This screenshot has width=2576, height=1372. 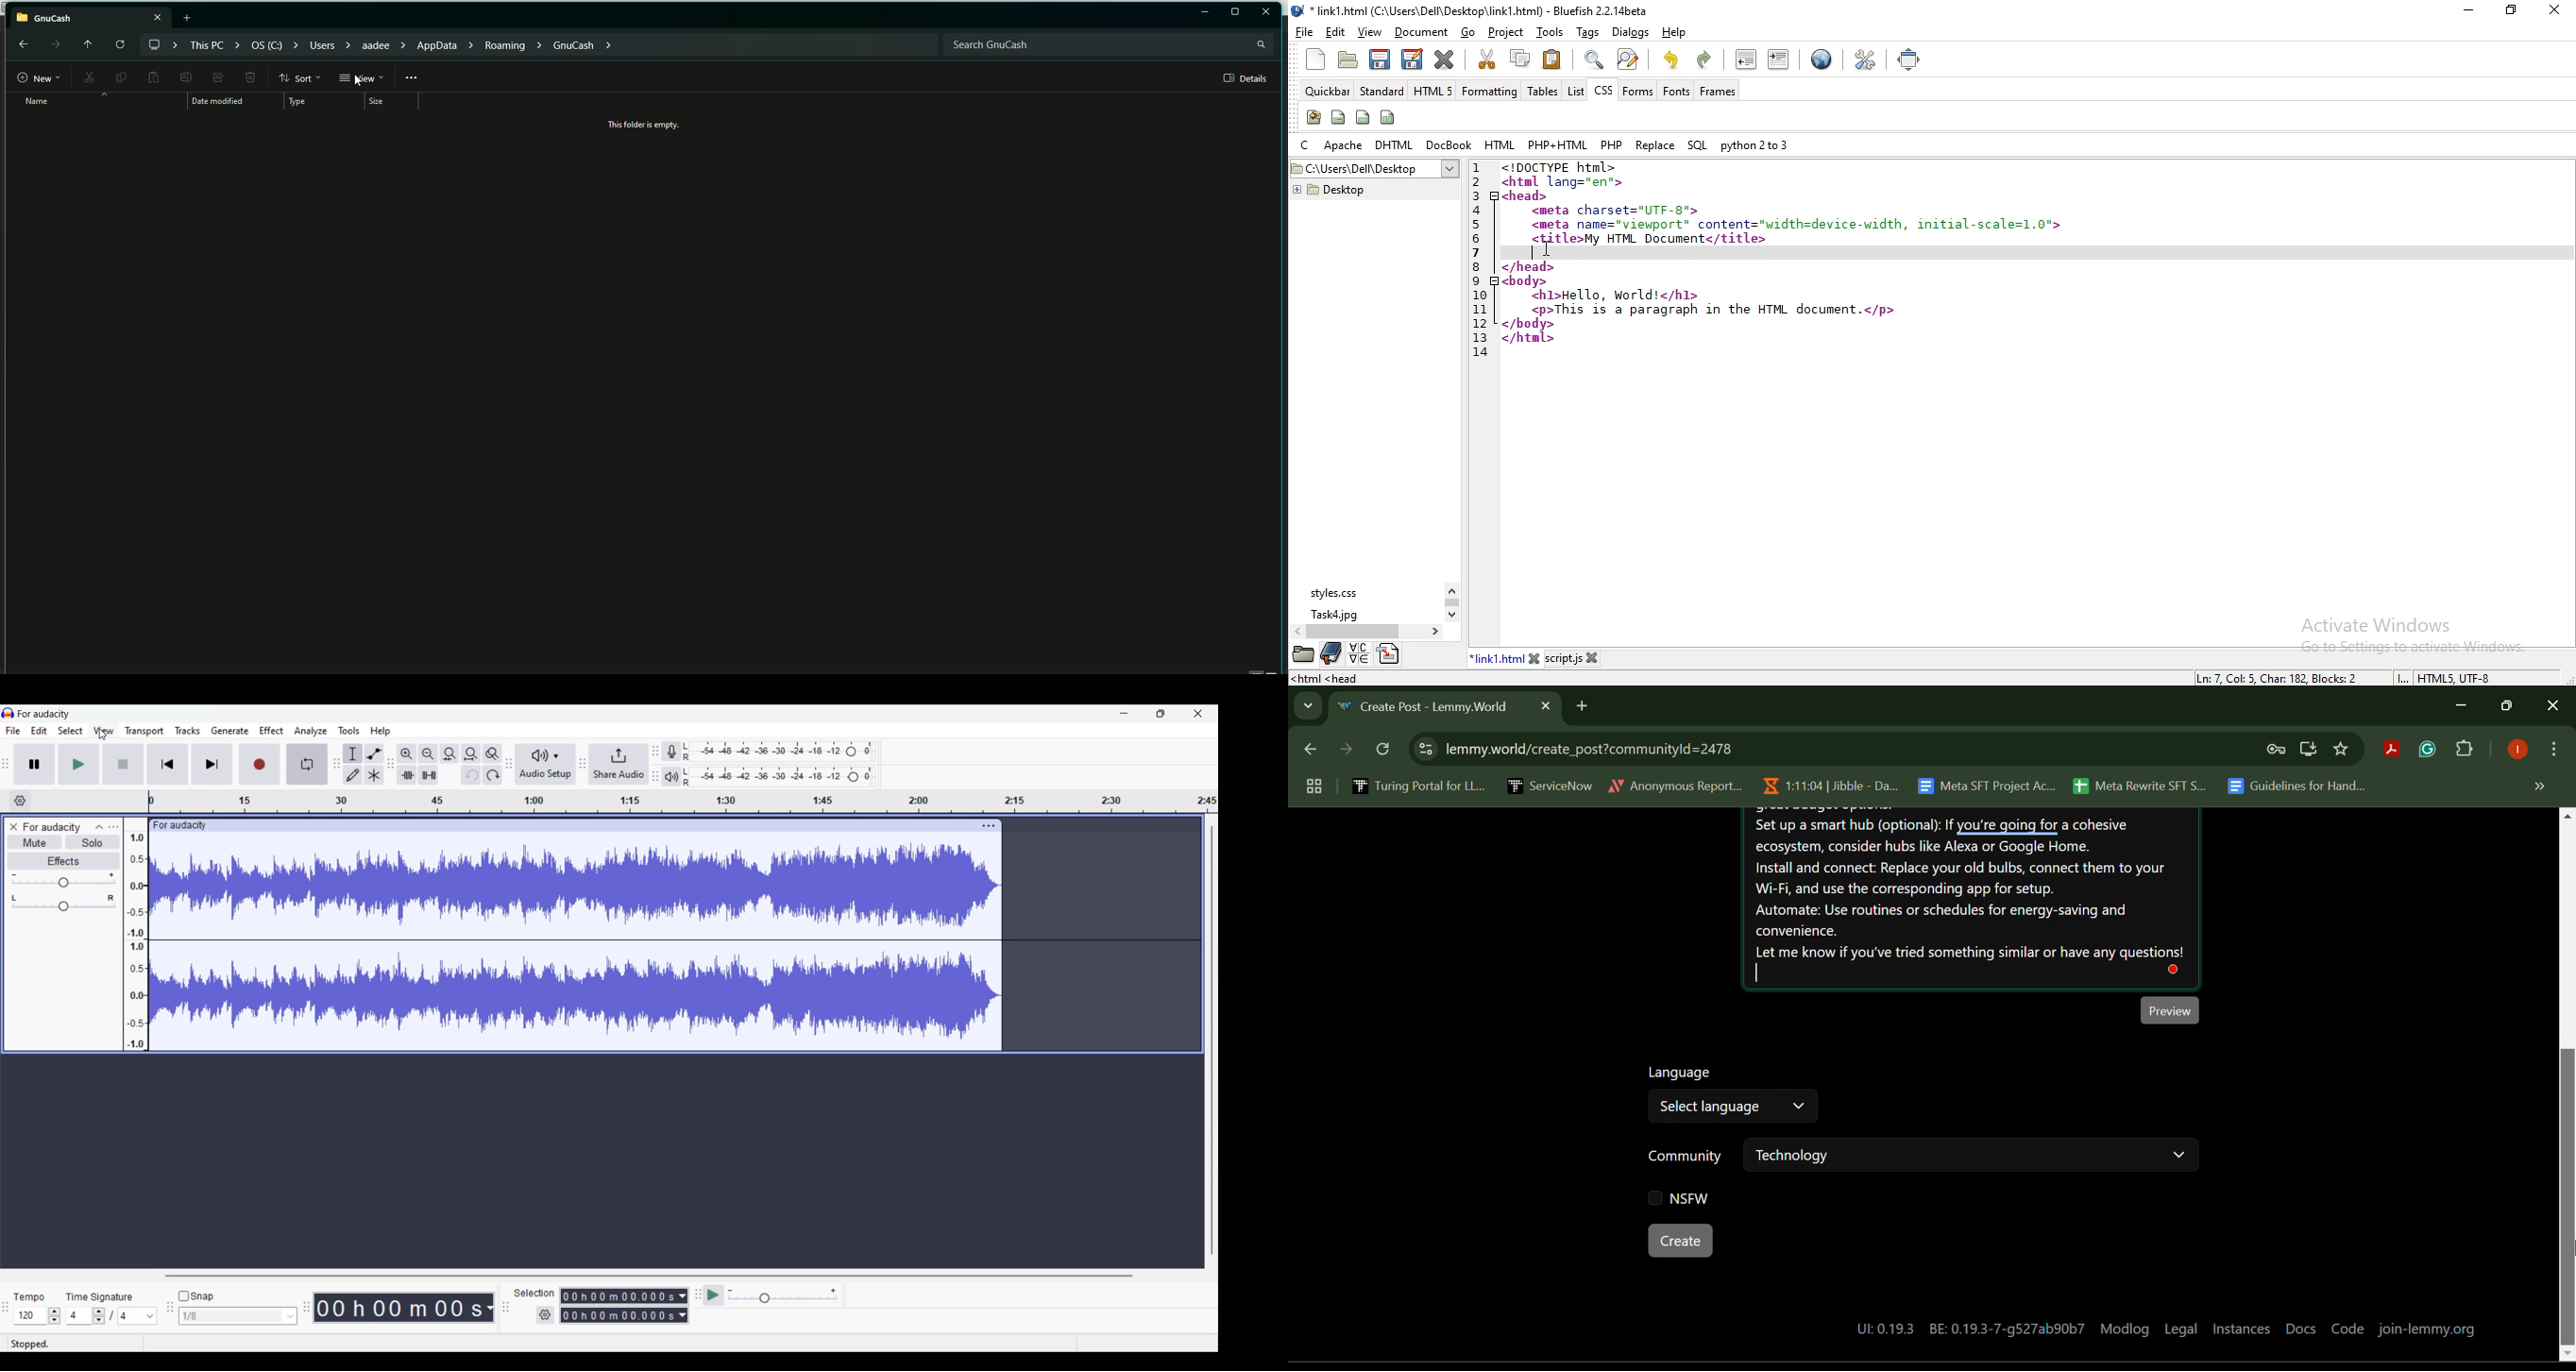 What do you see at coordinates (180, 826) in the screenshot?
I see `for audacity` at bounding box center [180, 826].